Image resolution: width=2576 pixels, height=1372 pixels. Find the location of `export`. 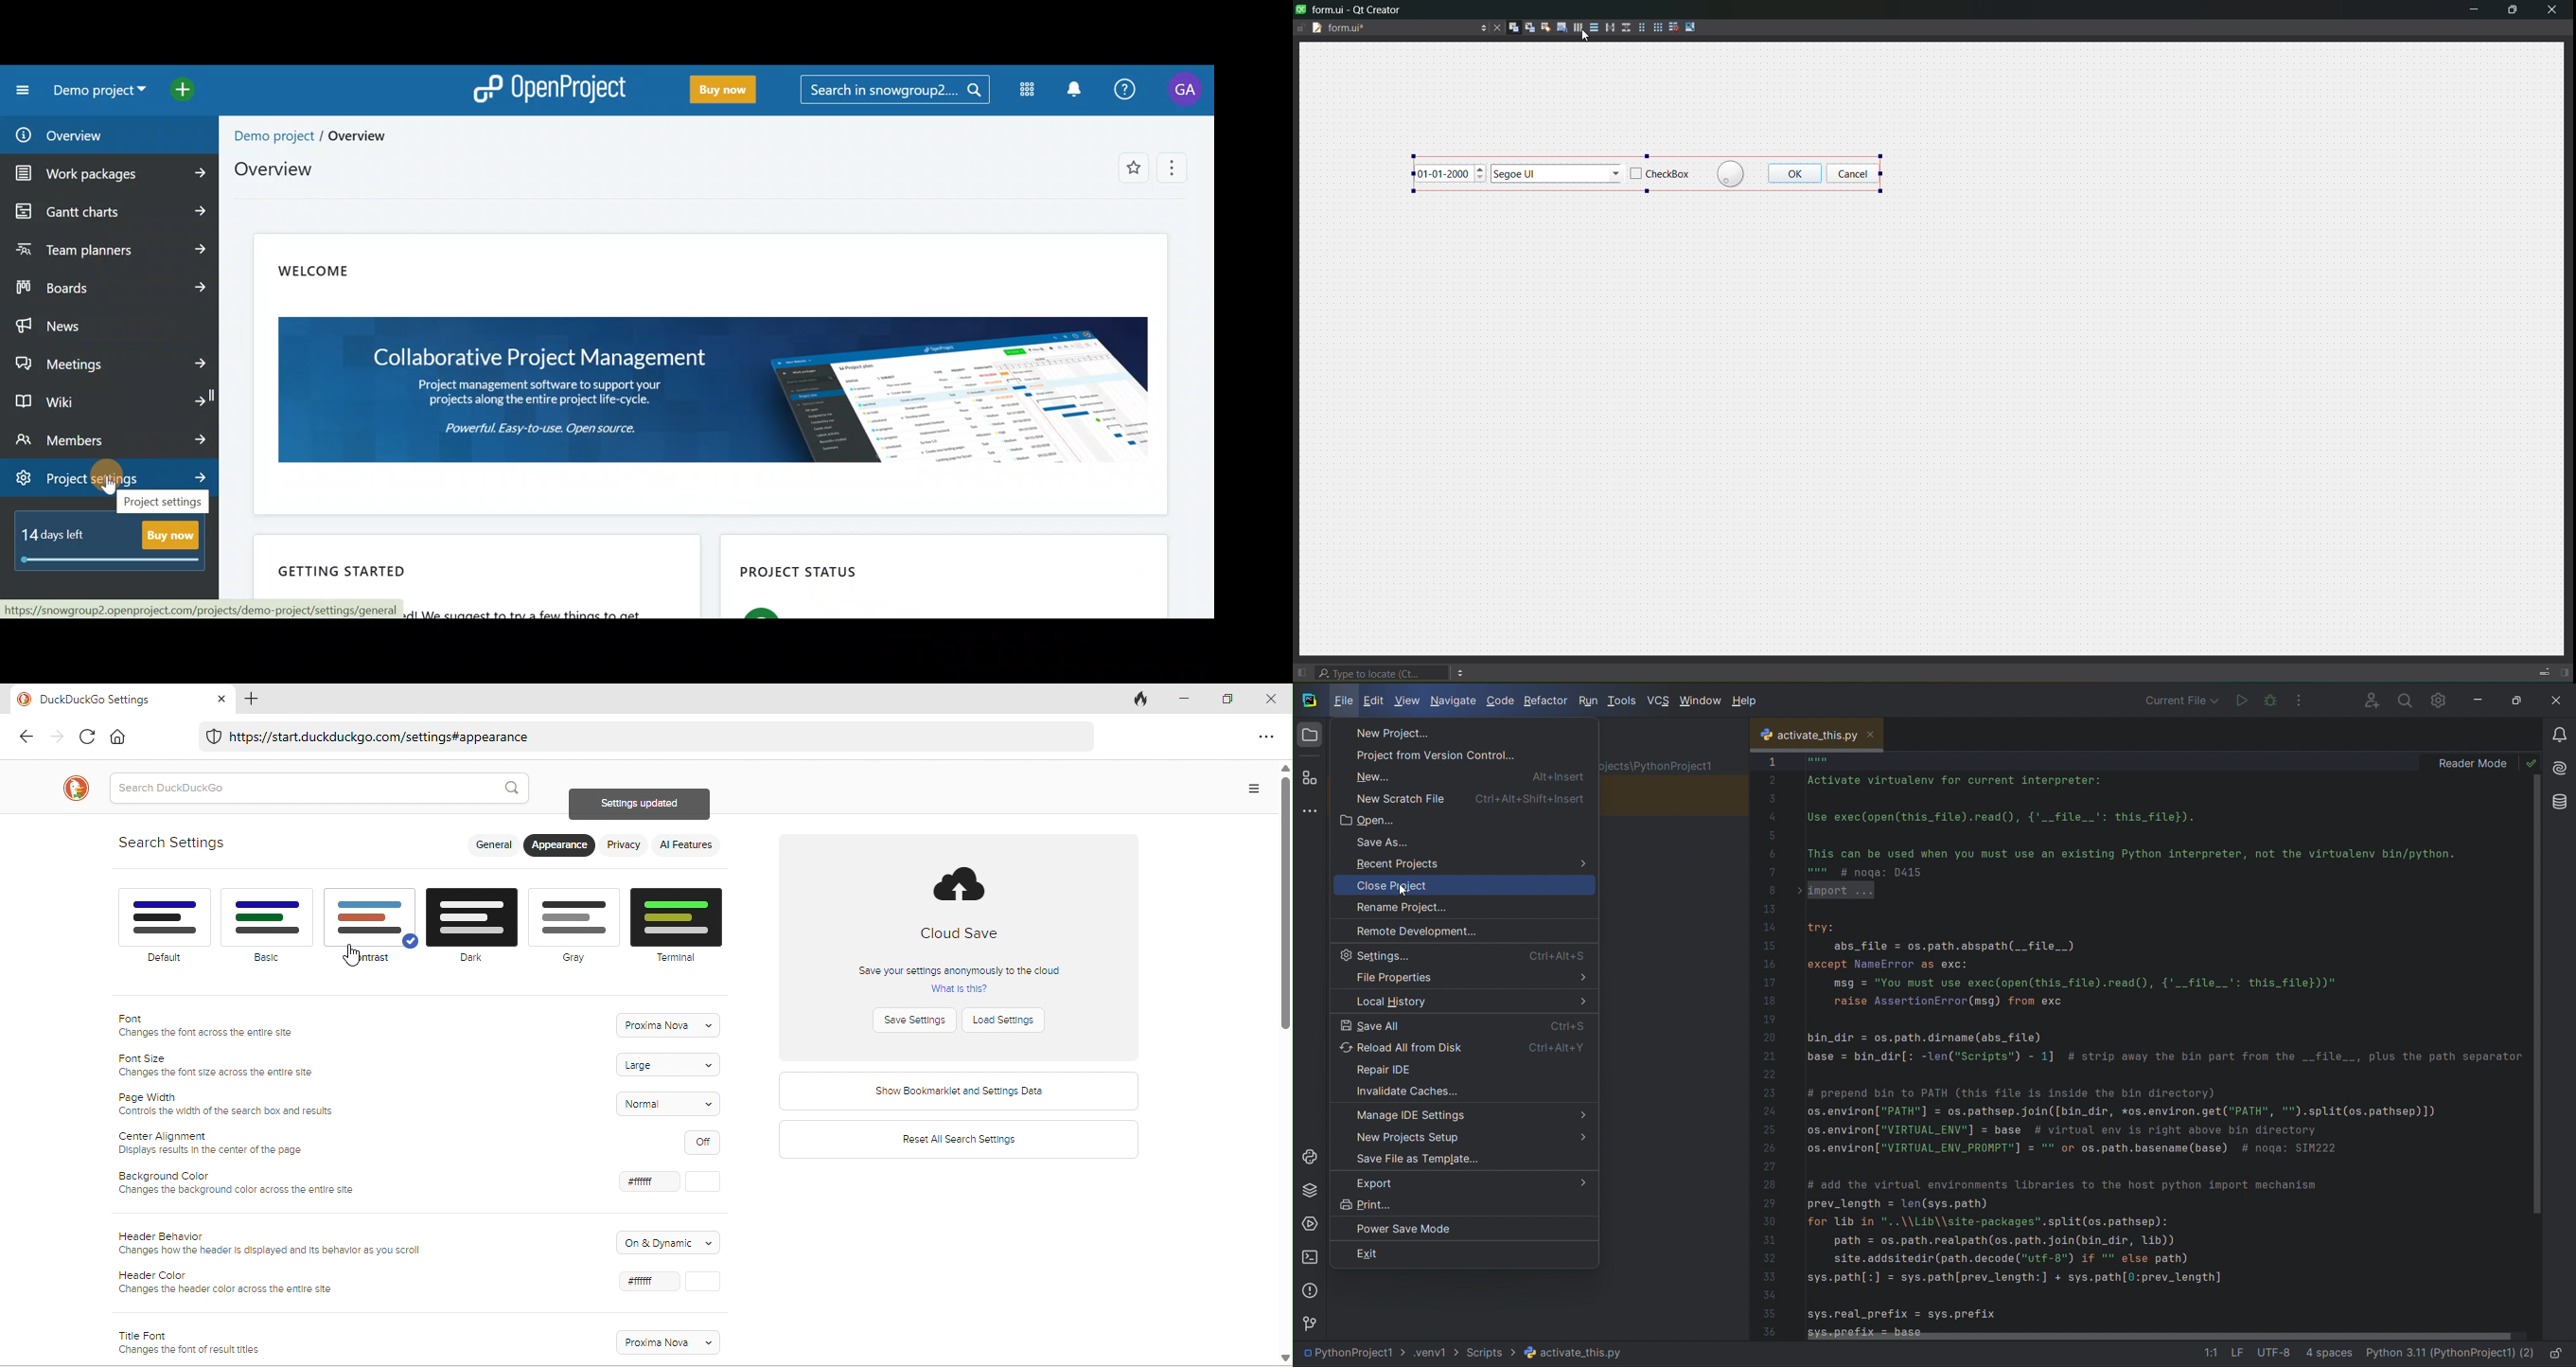

export is located at coordinates (1461, 1180).